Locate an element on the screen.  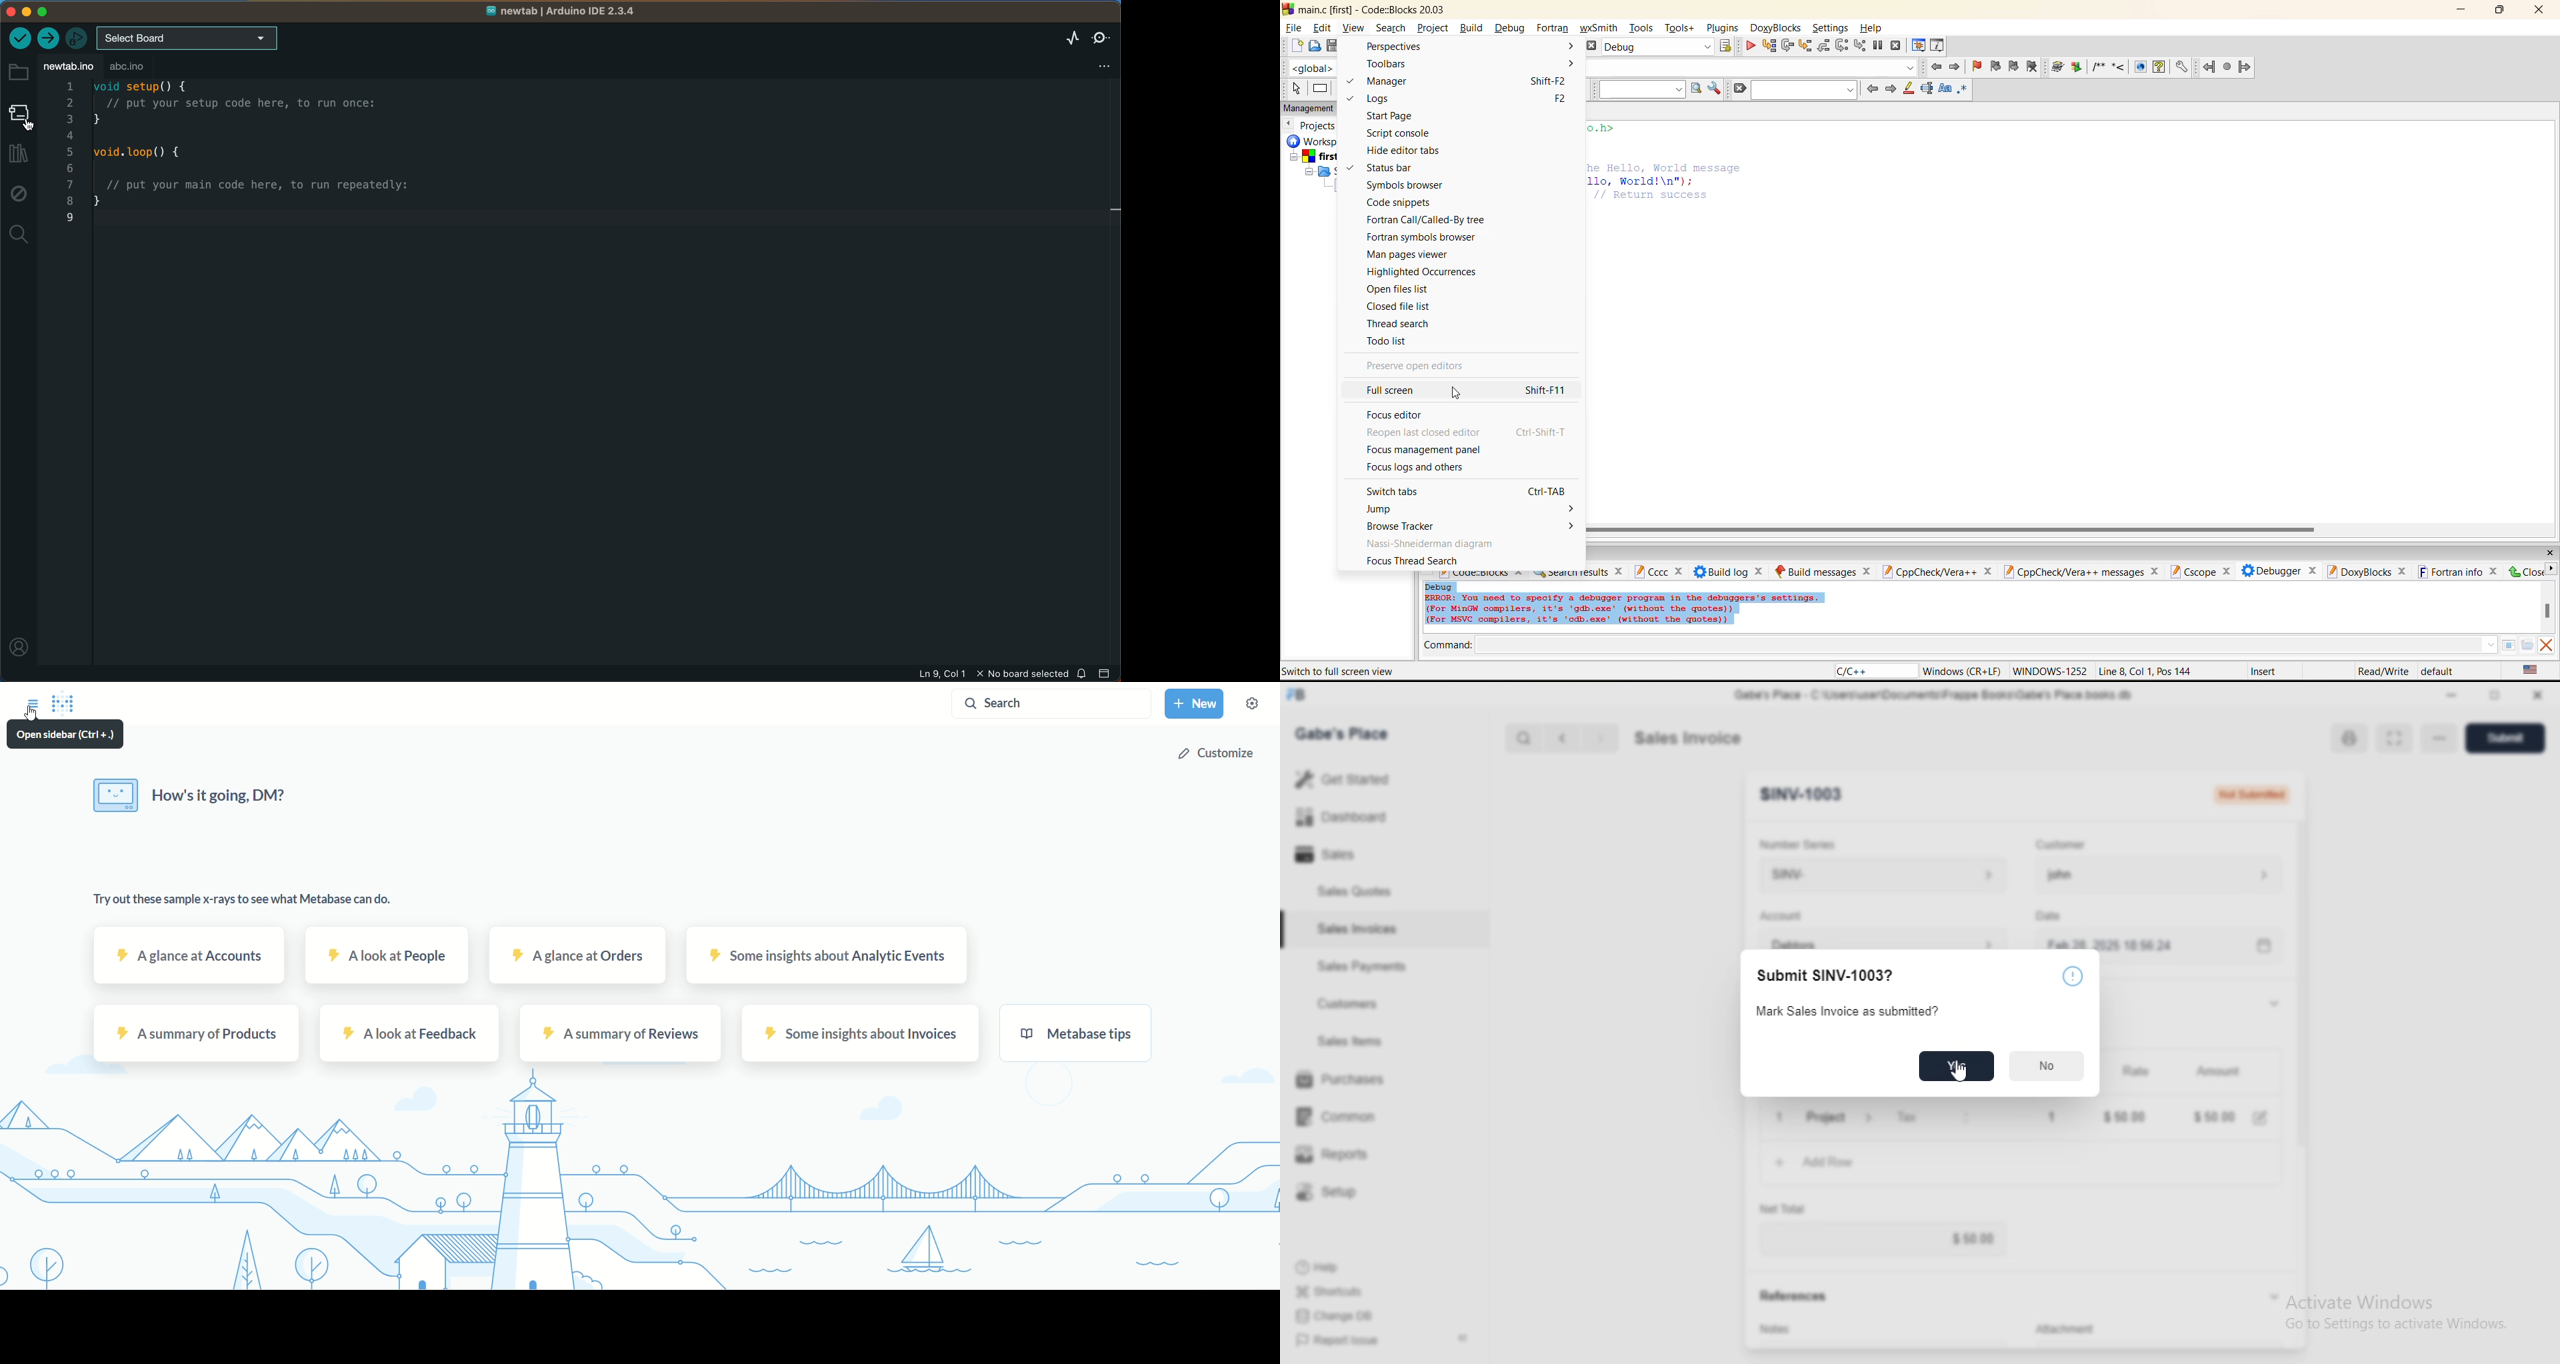
Submit SINV-1003? is located at coordinates (1825, 974).